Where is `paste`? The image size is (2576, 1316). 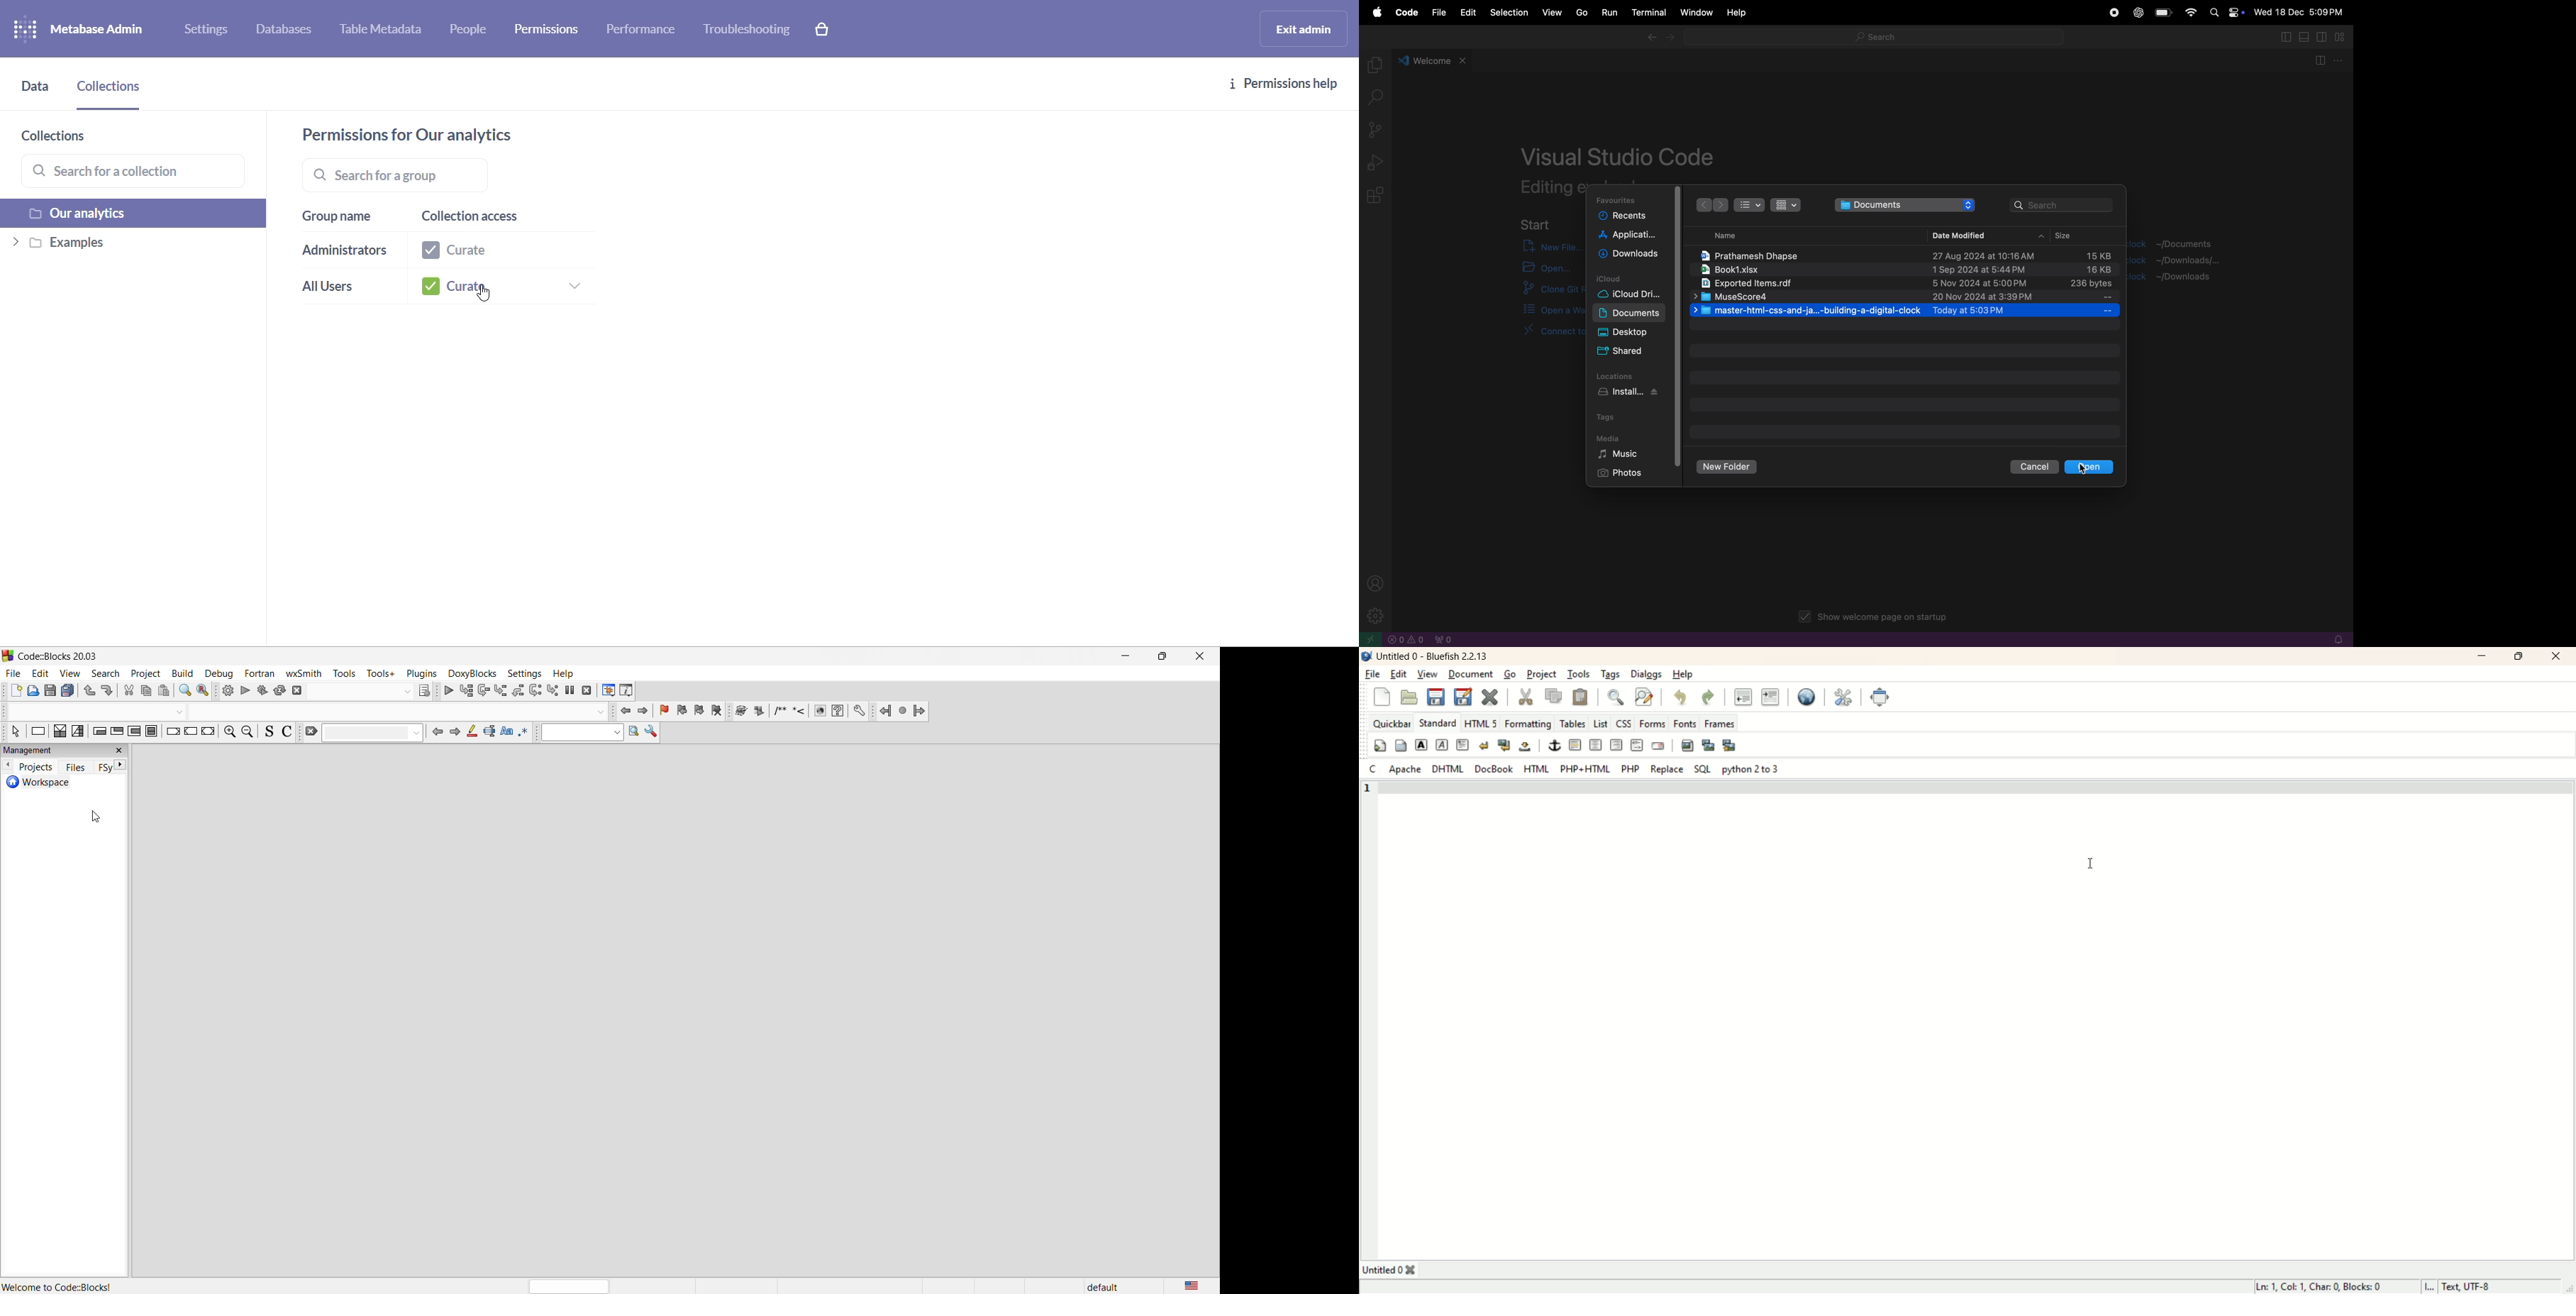
paste is located at coordinates (1580, 698).